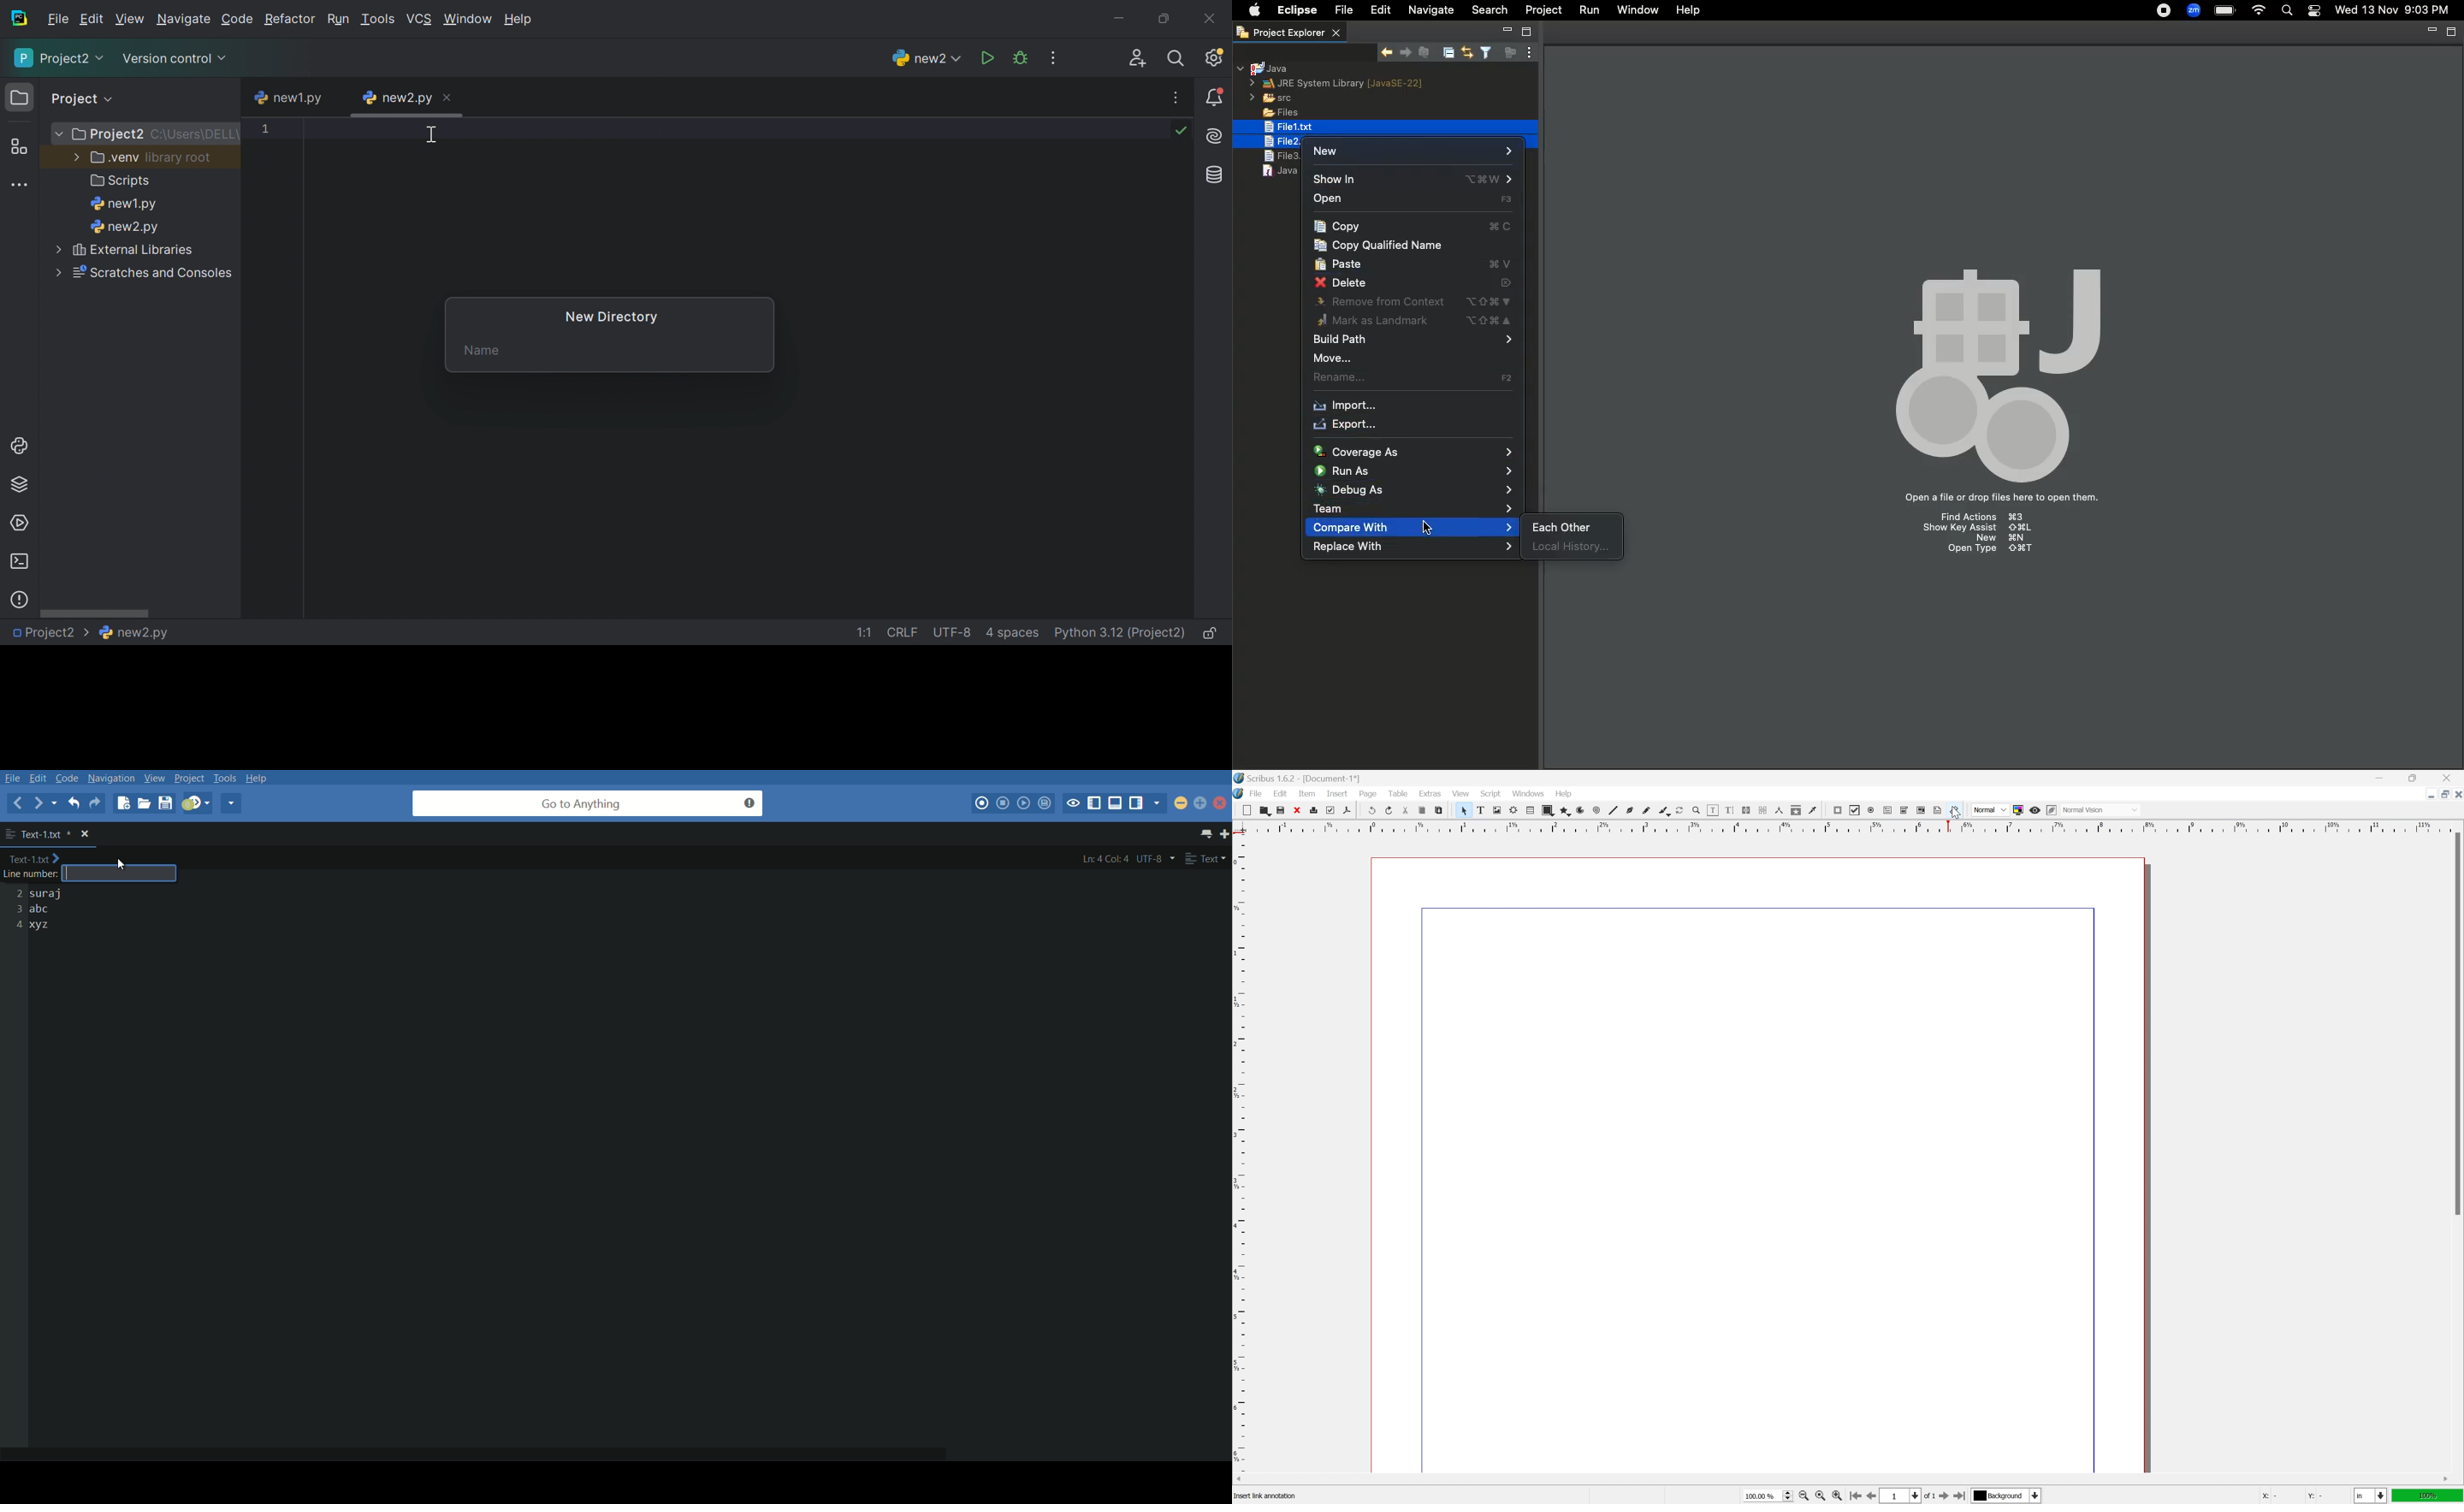 This screenshot has width=2464, height=1512. Describe the element at coordinates (1597, 810) in the screenshot. I see `spiral` at that location.